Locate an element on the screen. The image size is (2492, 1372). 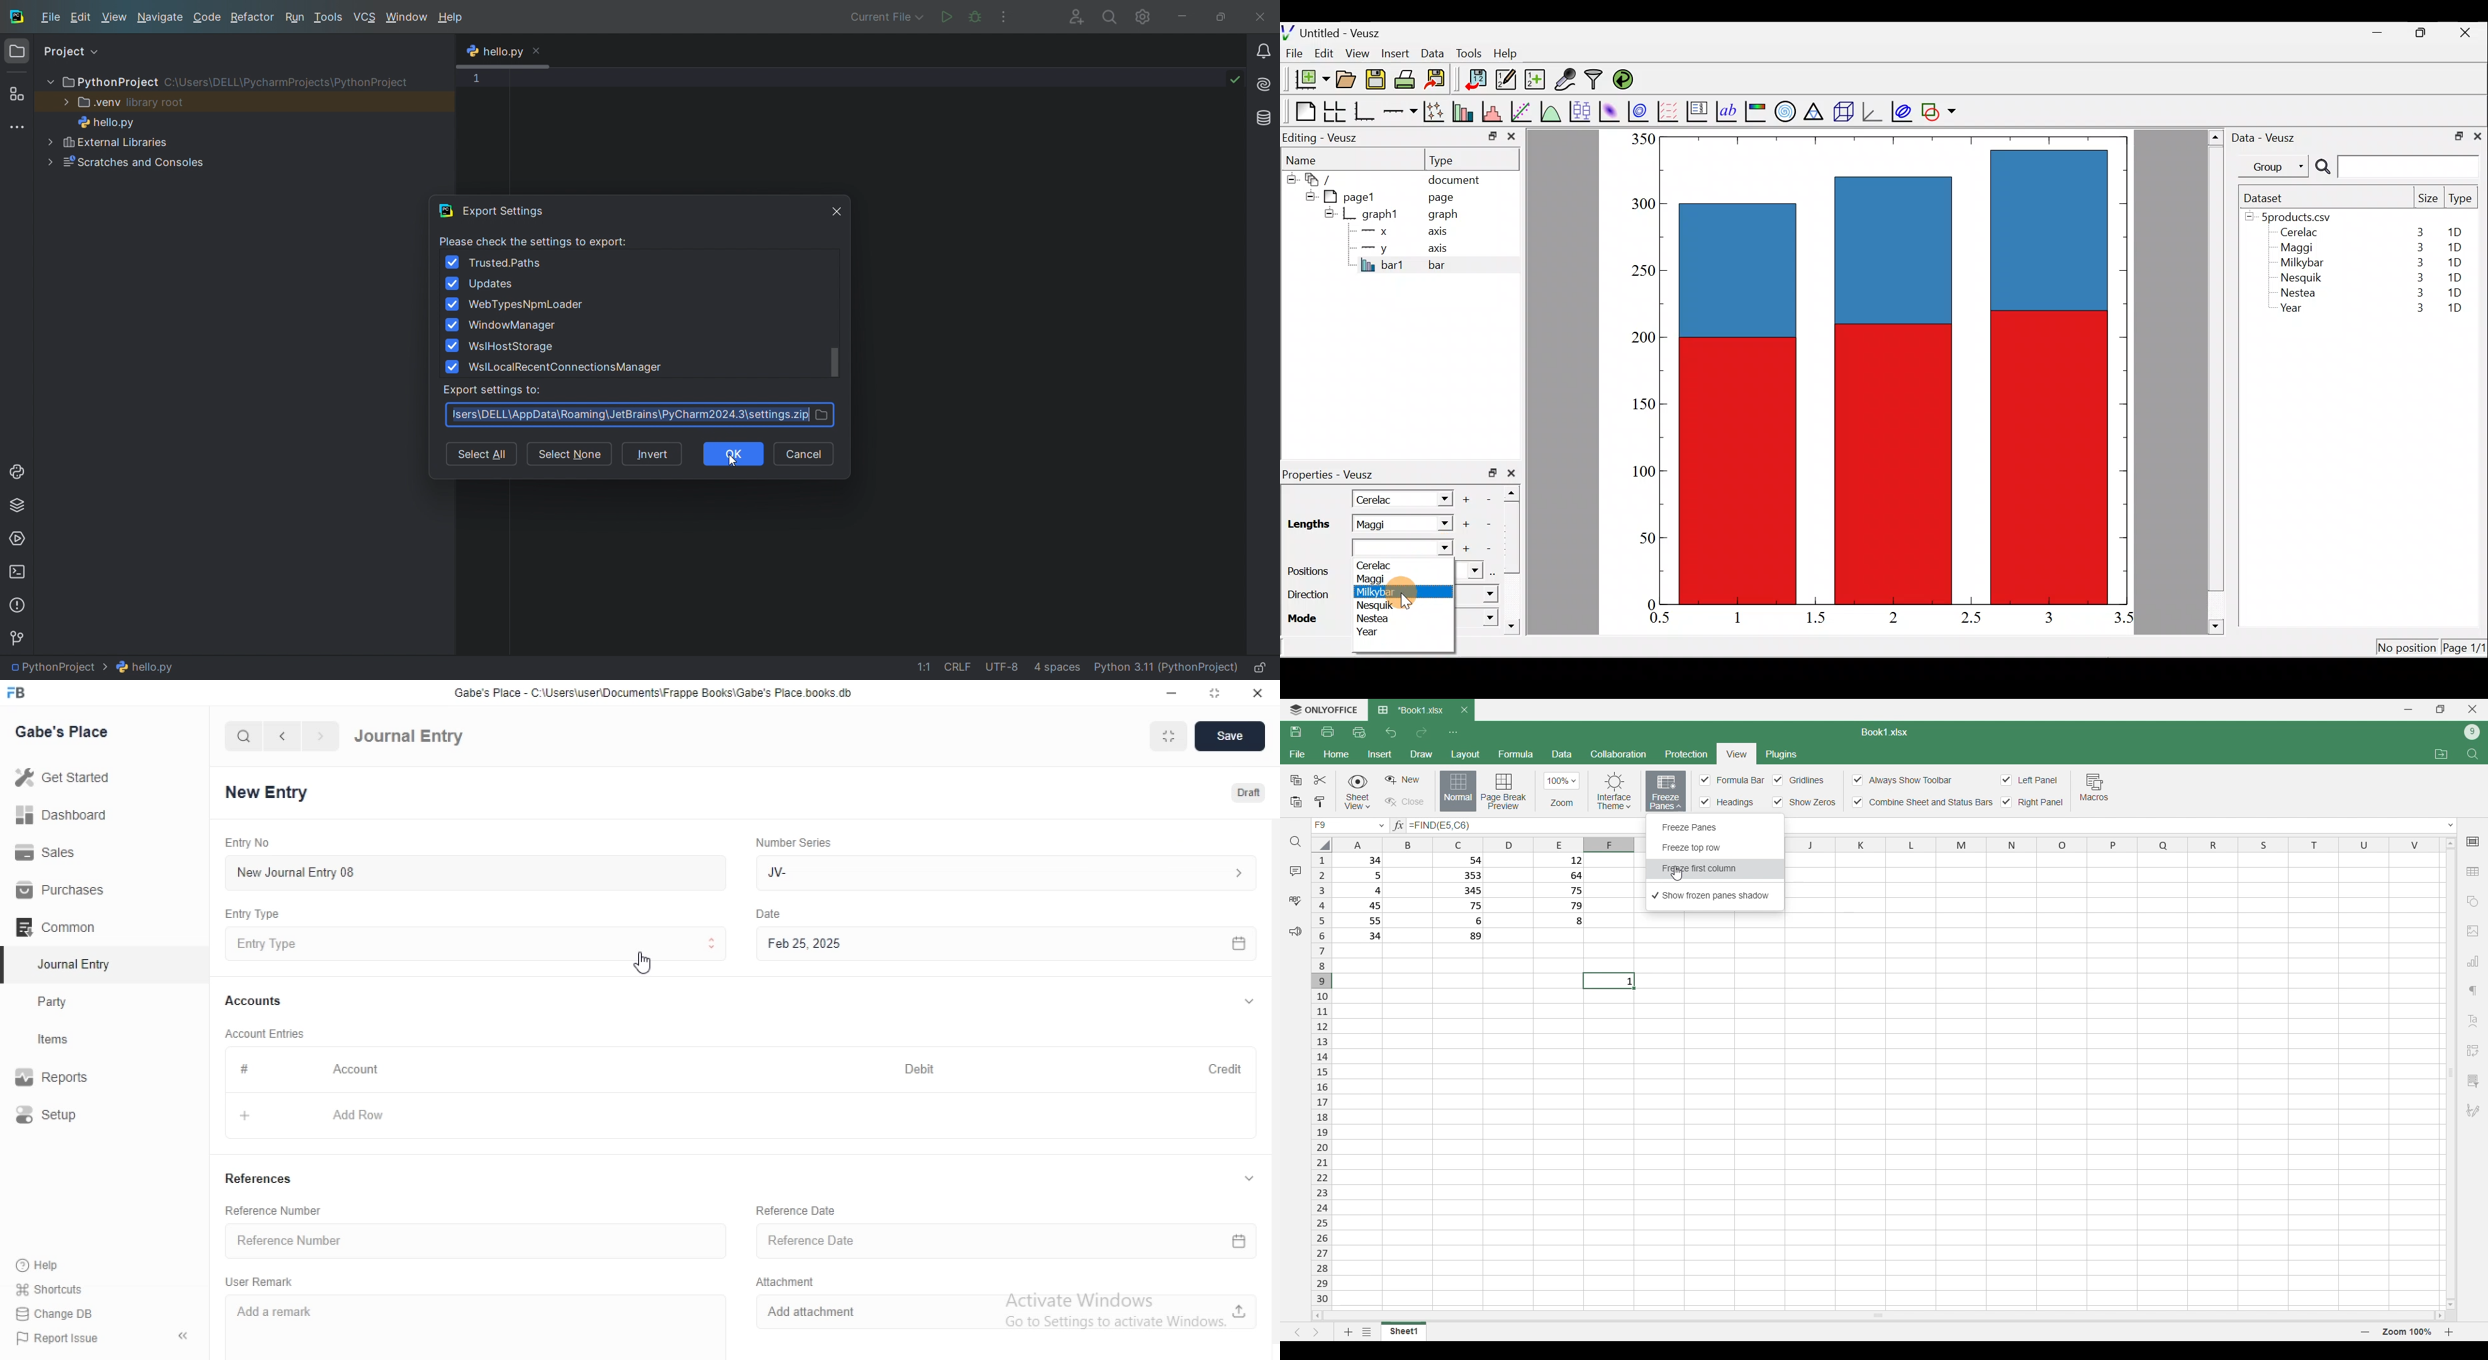
5products.csv is located at coordinates (2296, 216).